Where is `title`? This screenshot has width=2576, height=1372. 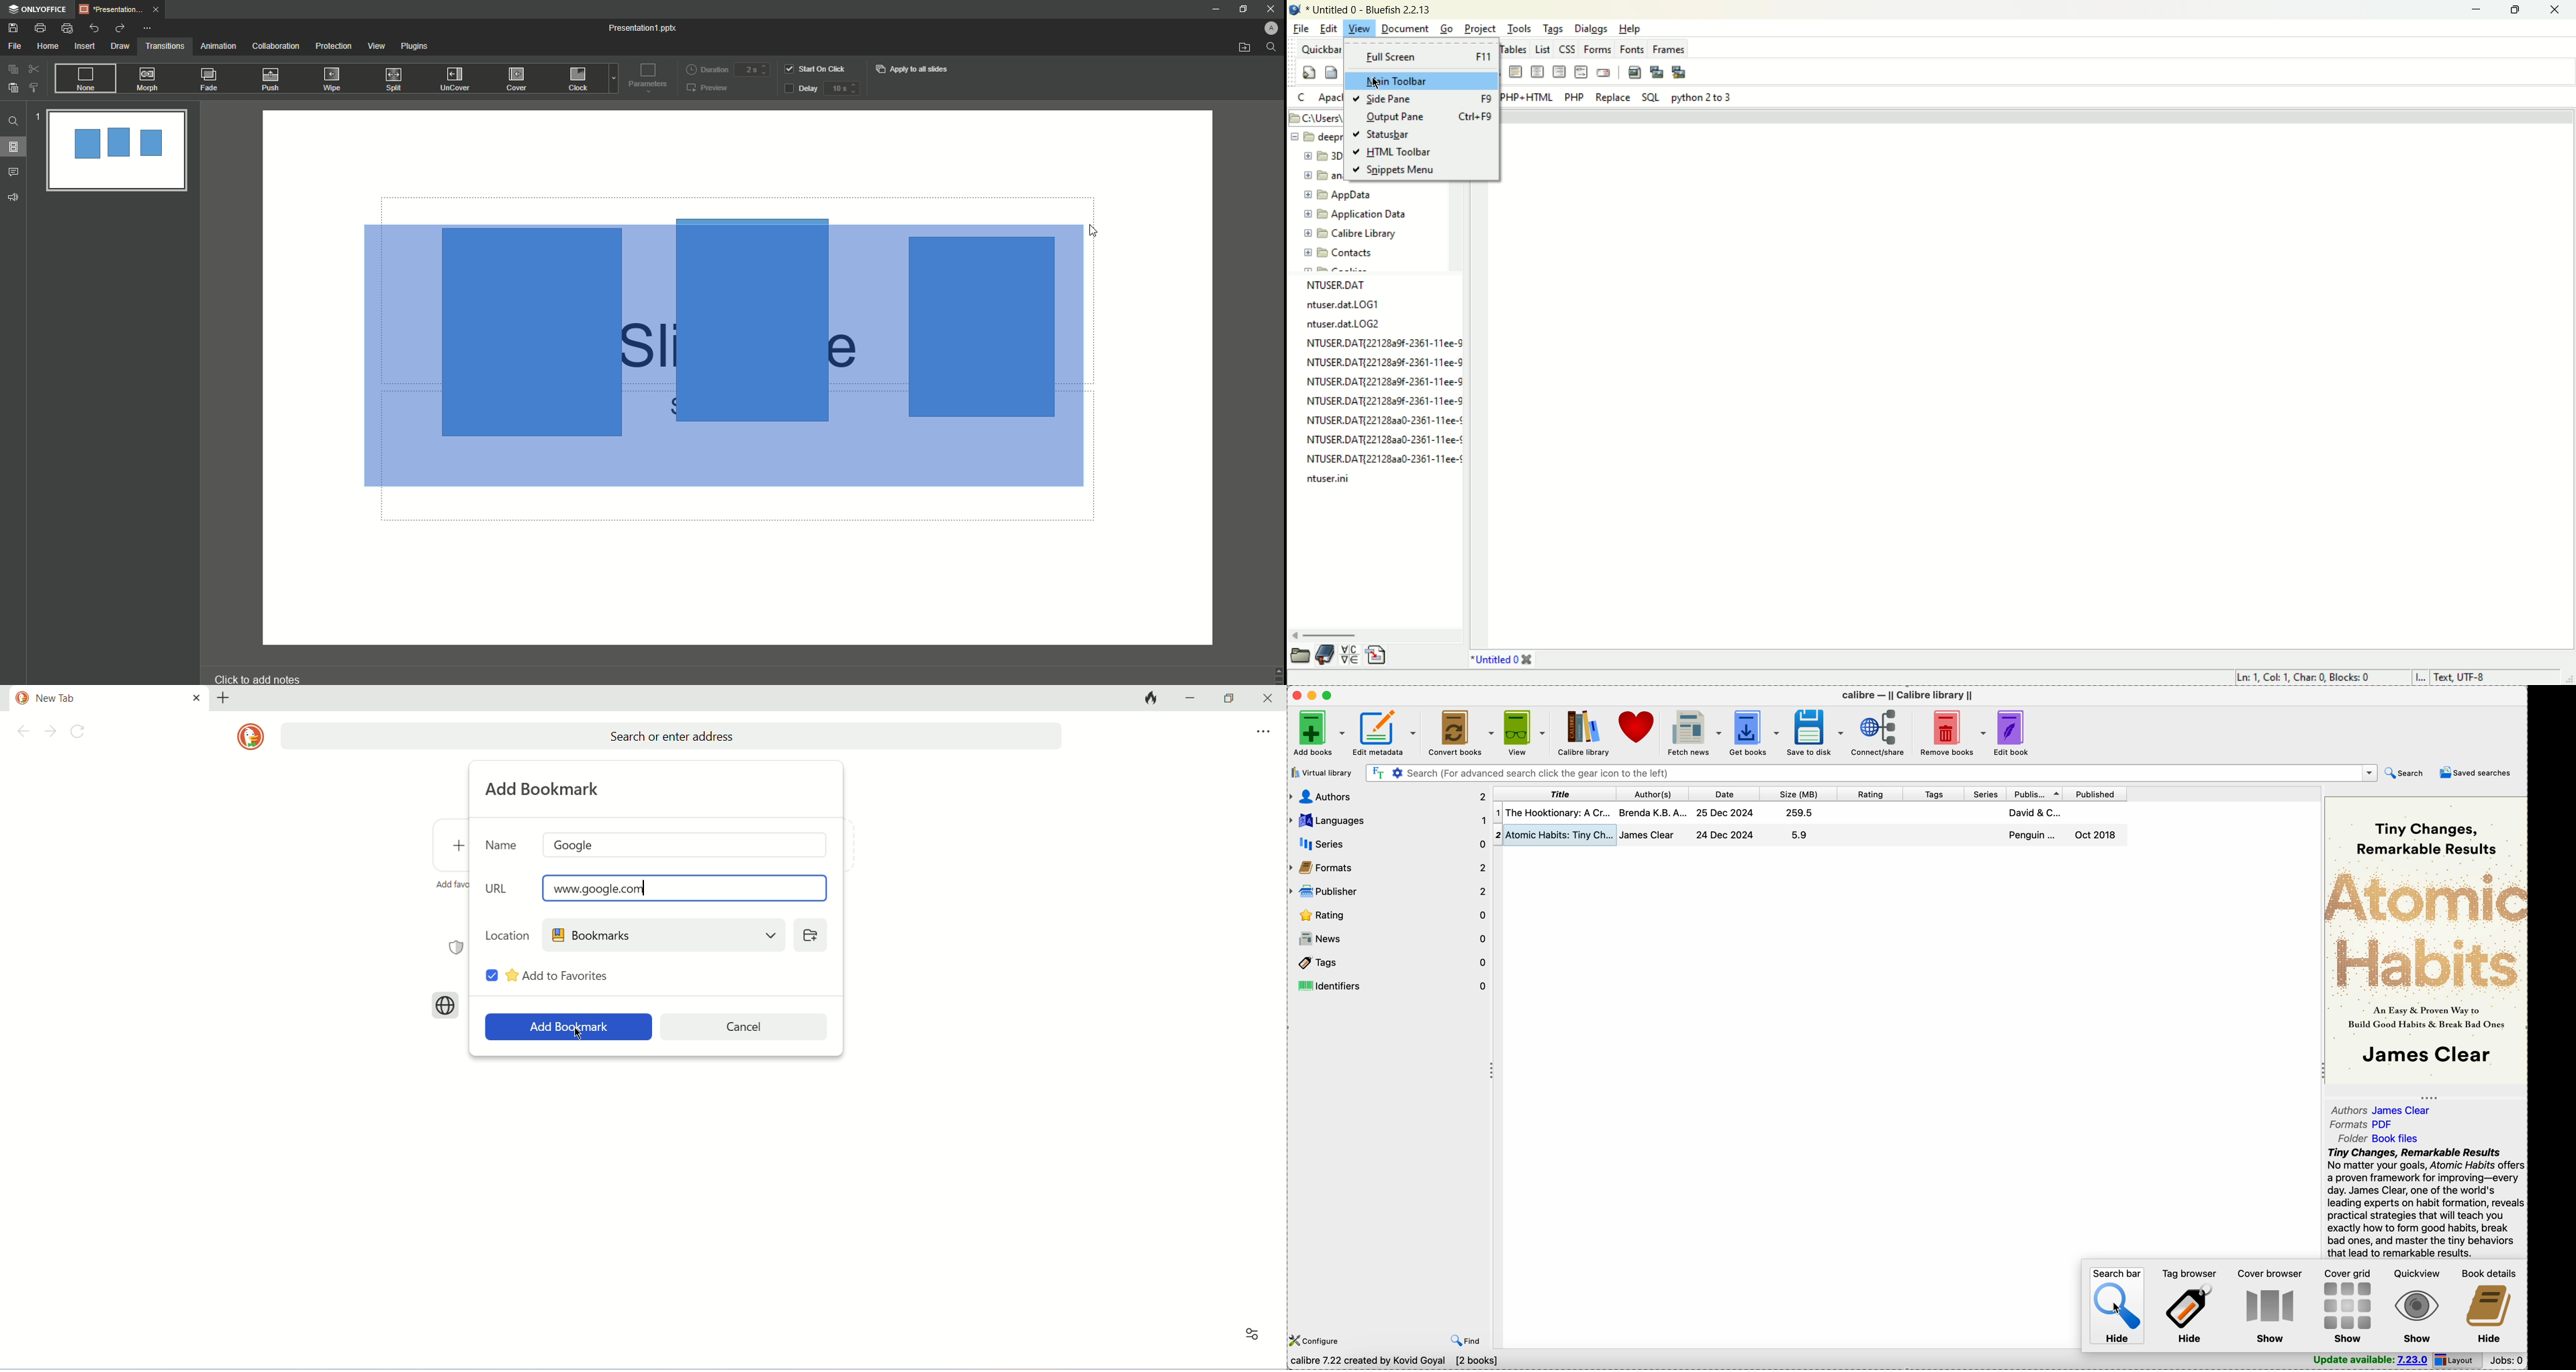
title is located at coordinates (1501, 660).